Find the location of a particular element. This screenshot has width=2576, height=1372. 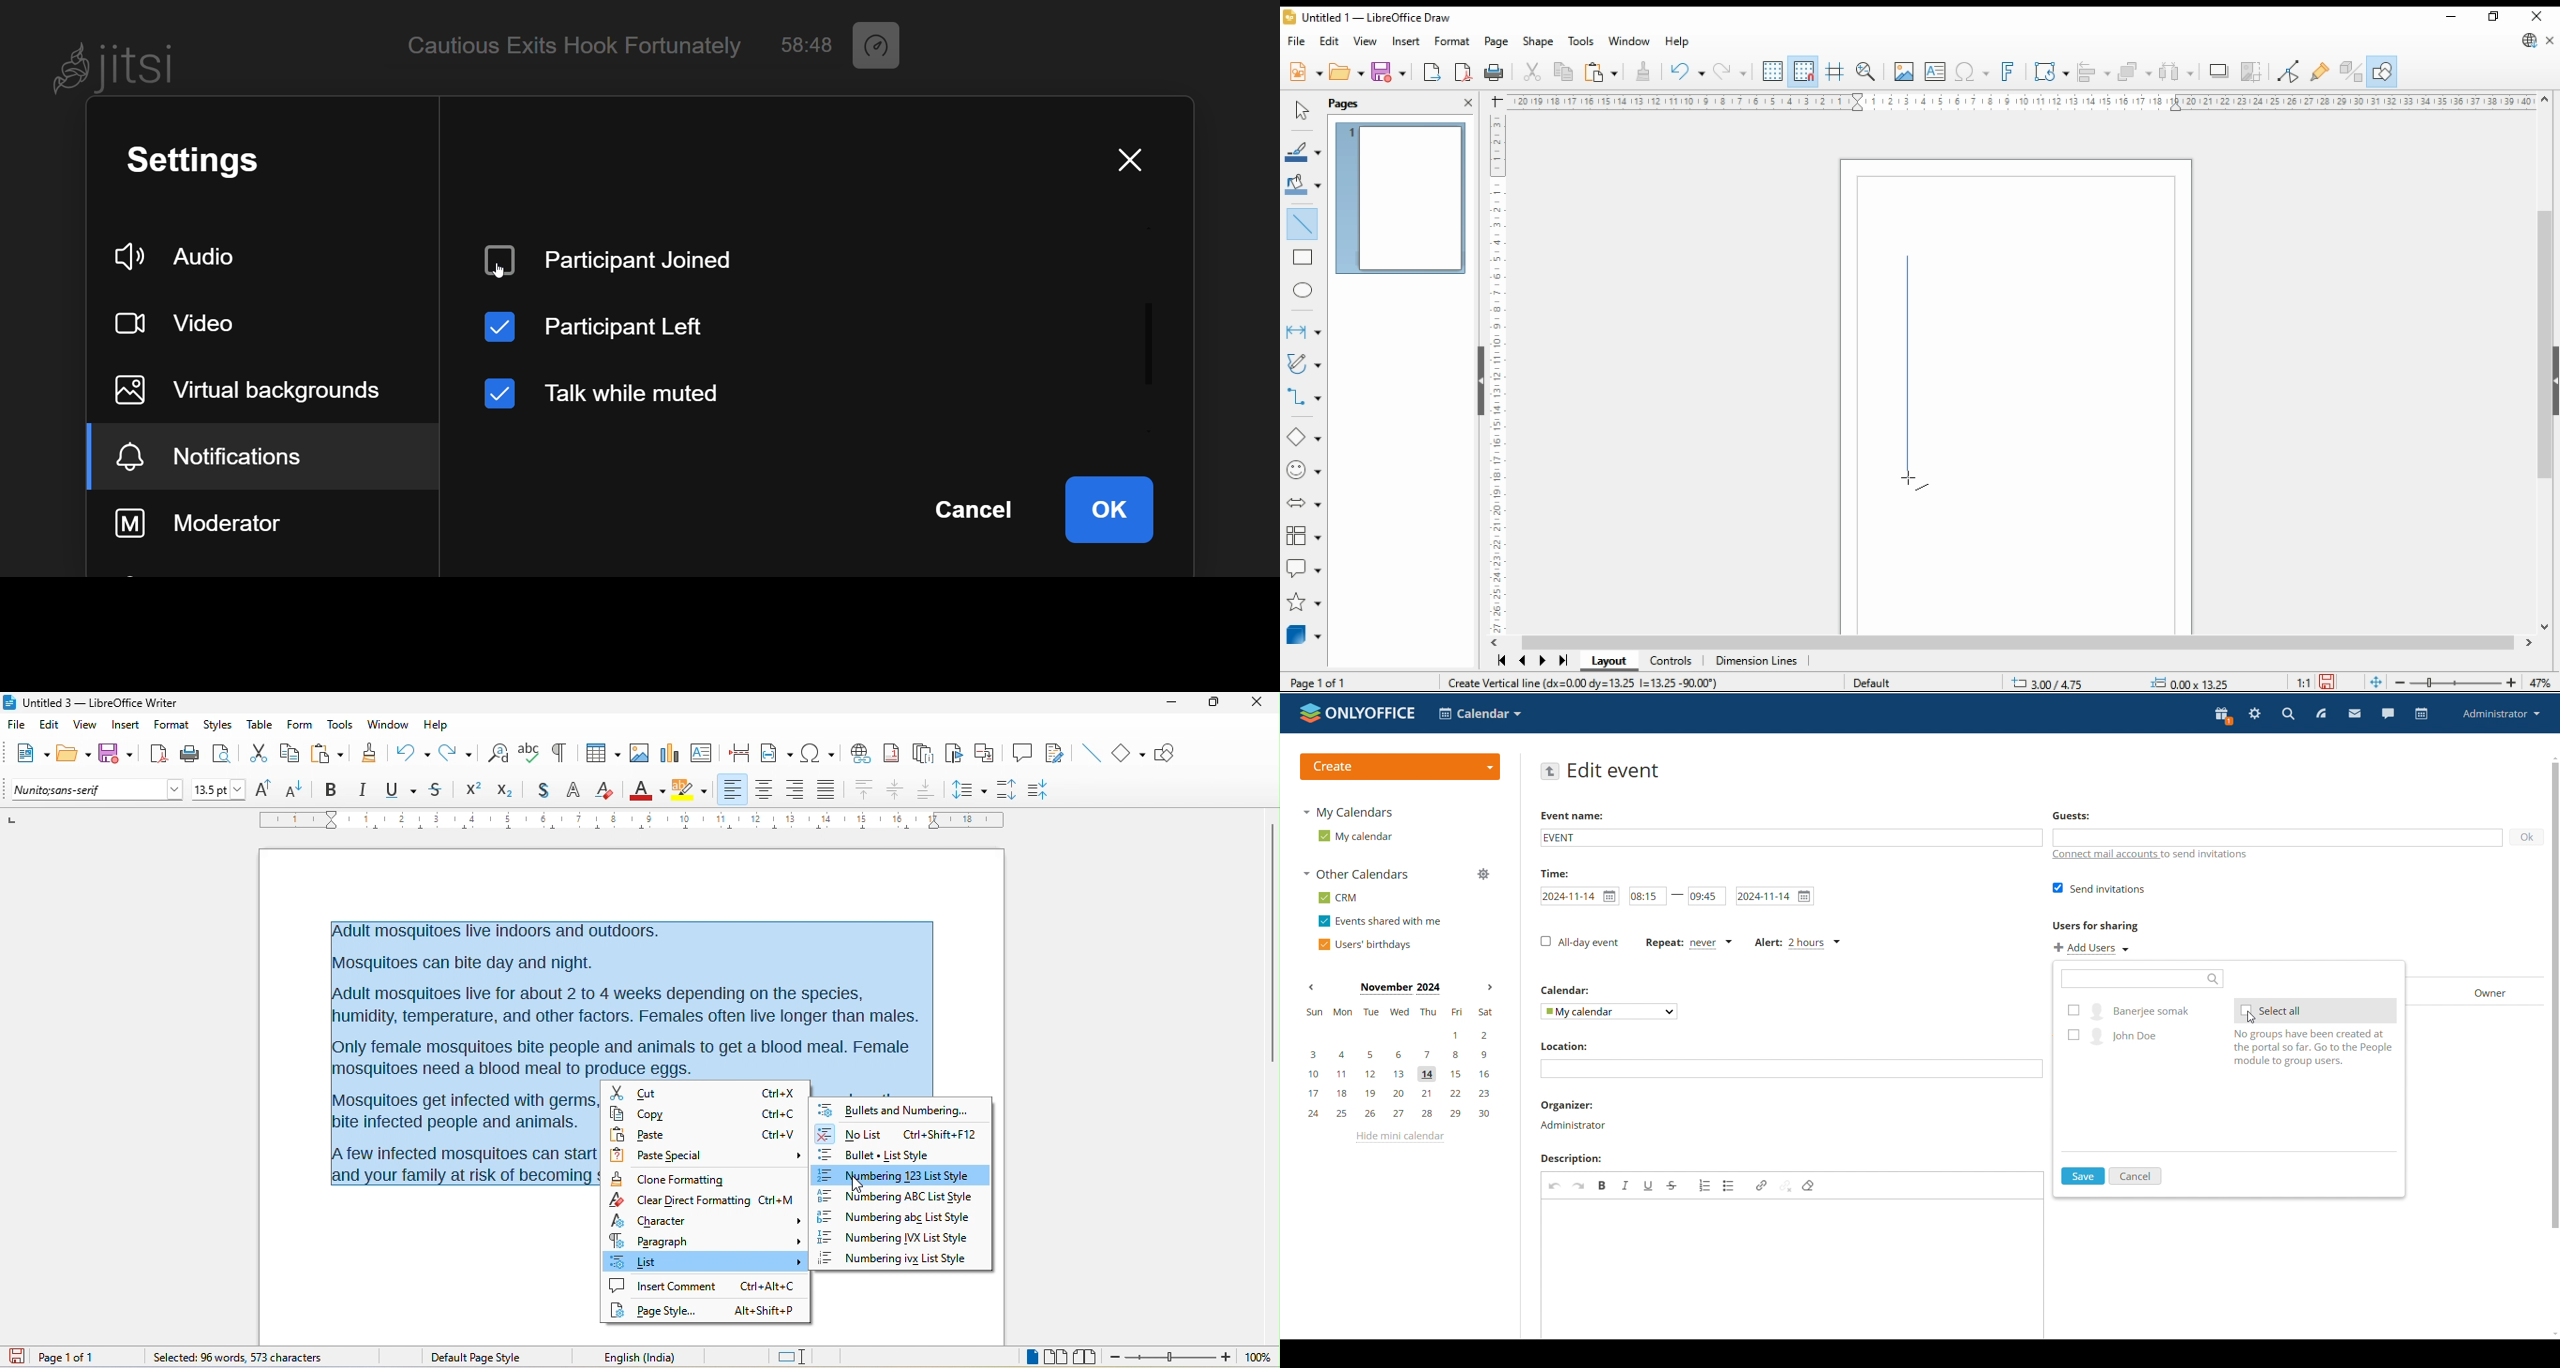

Adult mosquitoes live indoors and outdoors.Mosquitoes can bite day and night.Adult mosquitoes live for about 2 to 4 weeks depending on the species,humidity, temperature, and other factors. Females often live longer than males.Only female mosquitoes bite people and animals to get a blood meal. Femalemosquitoes need a blood meal to produce eggs. is located at coordinates (628, 997).